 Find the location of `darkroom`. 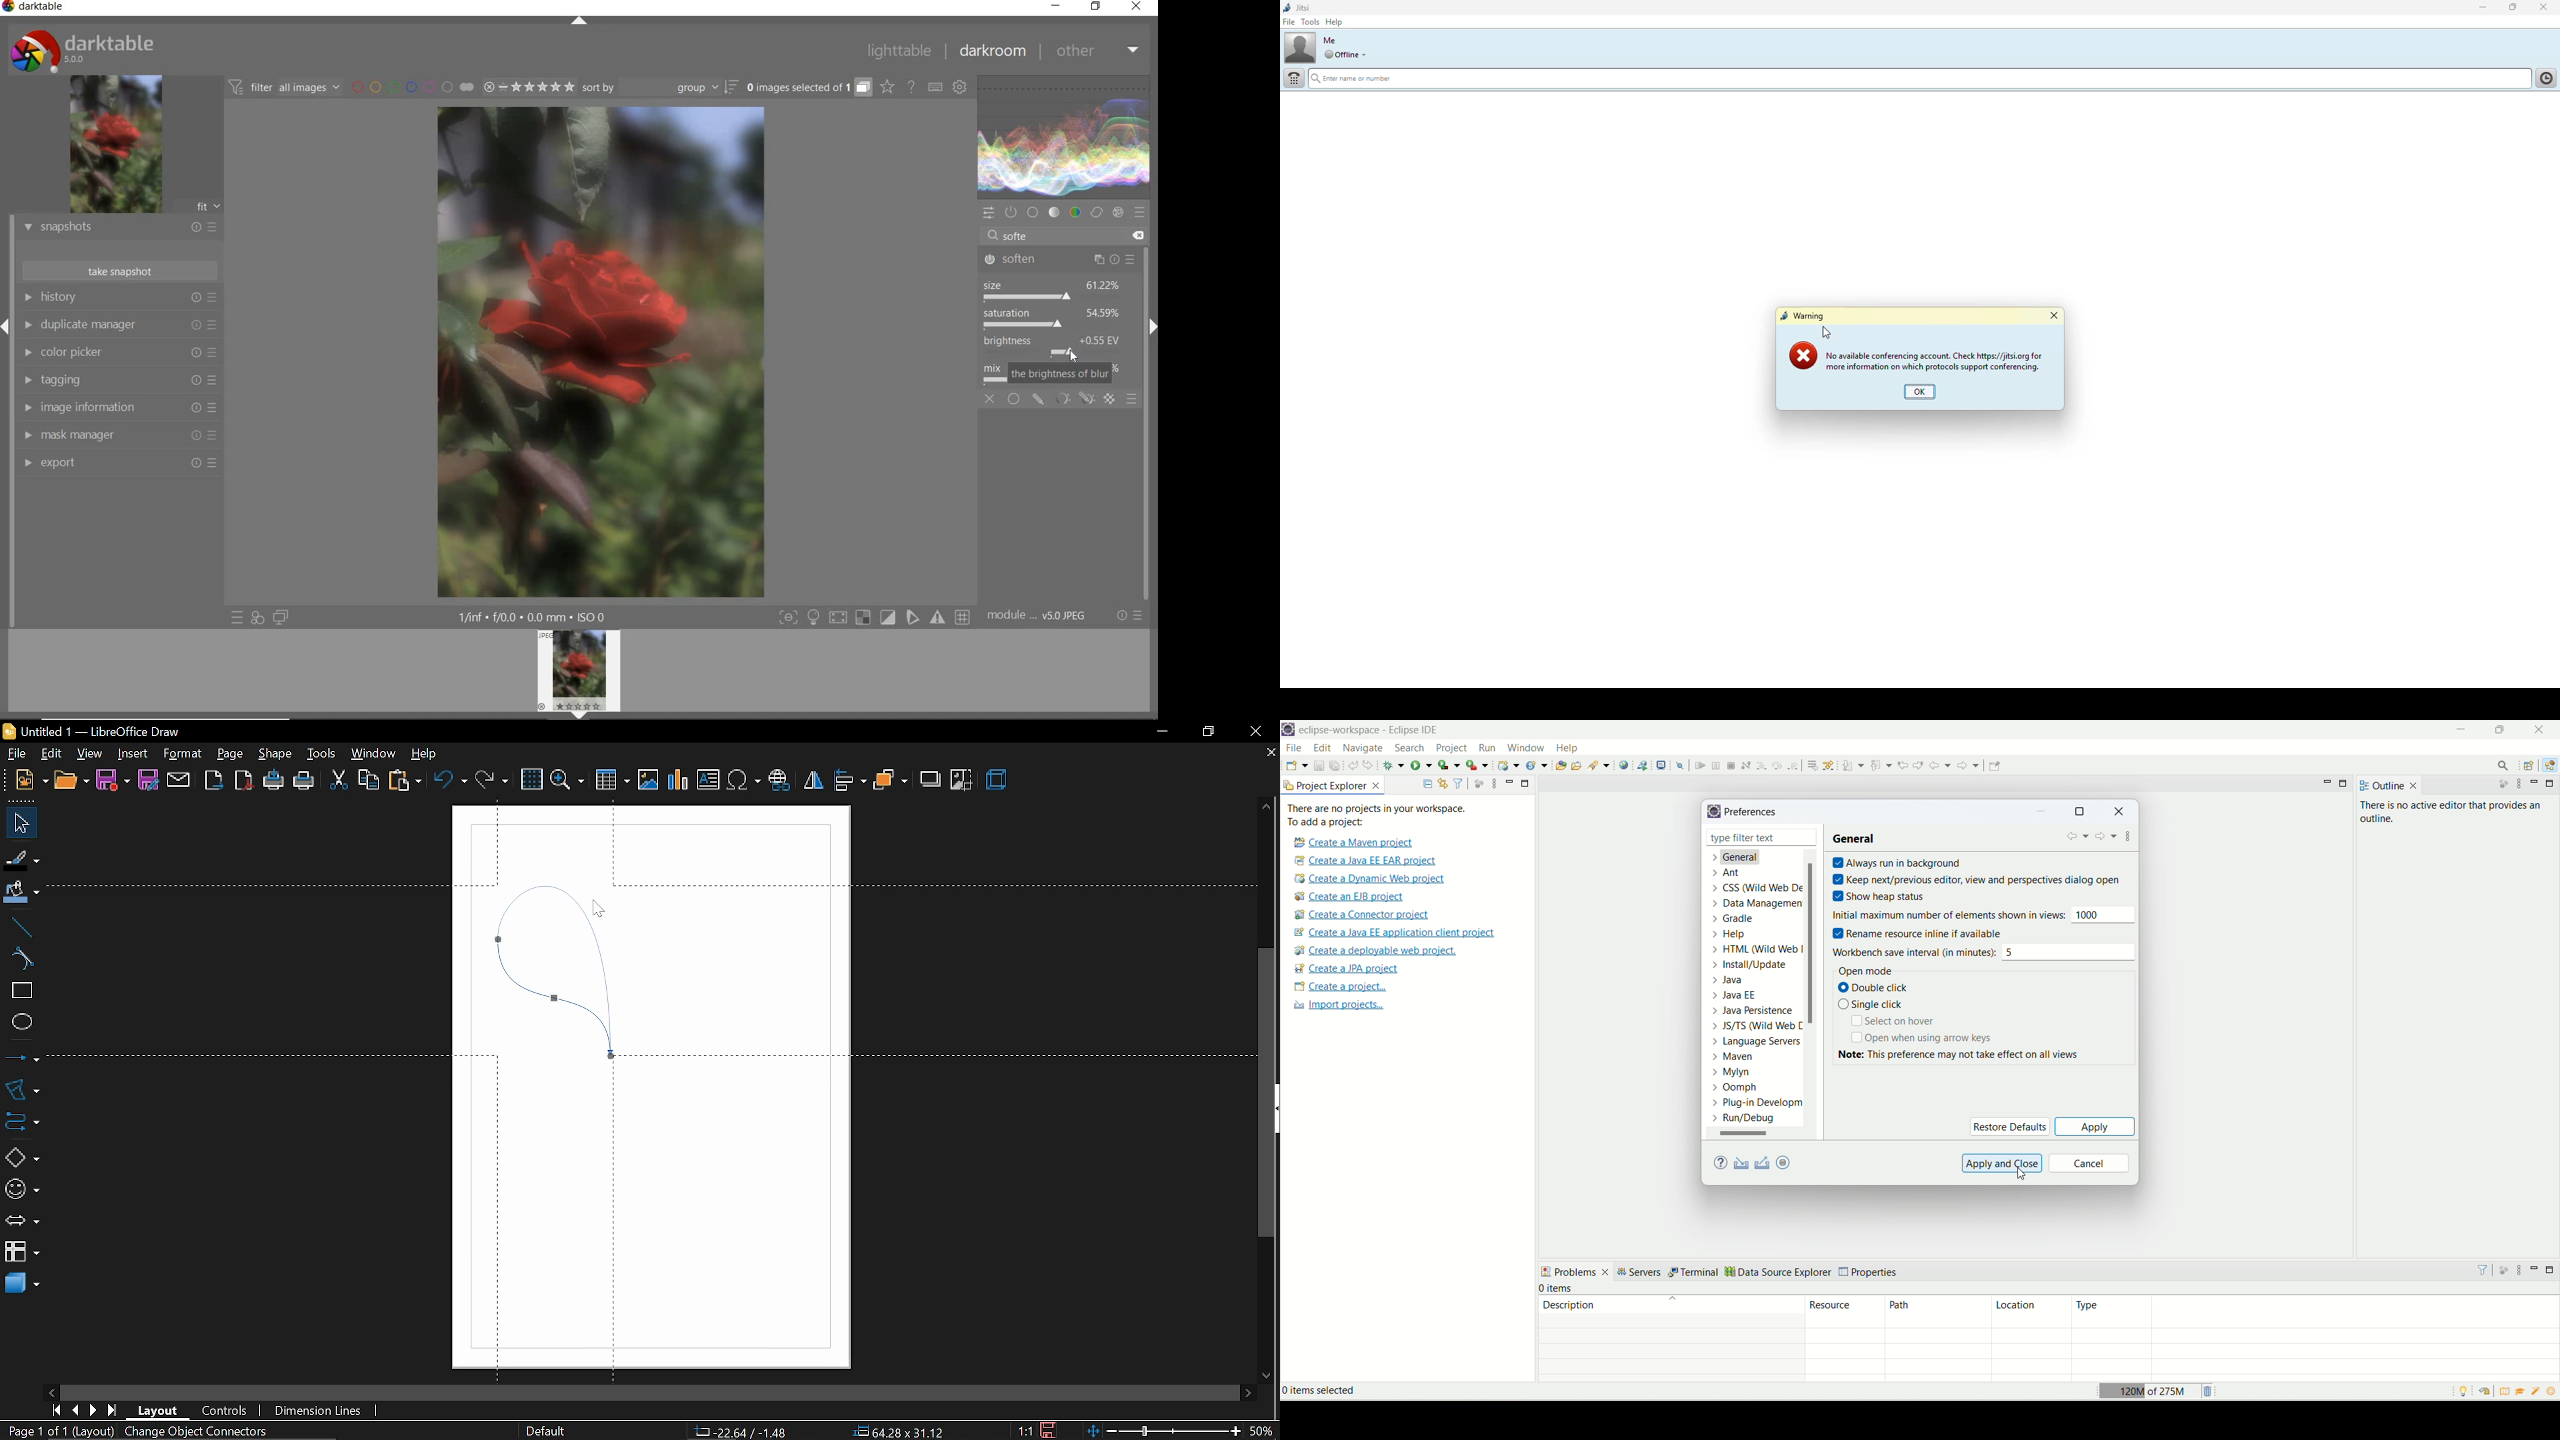

darkroom is located at coordinates (992, 53).